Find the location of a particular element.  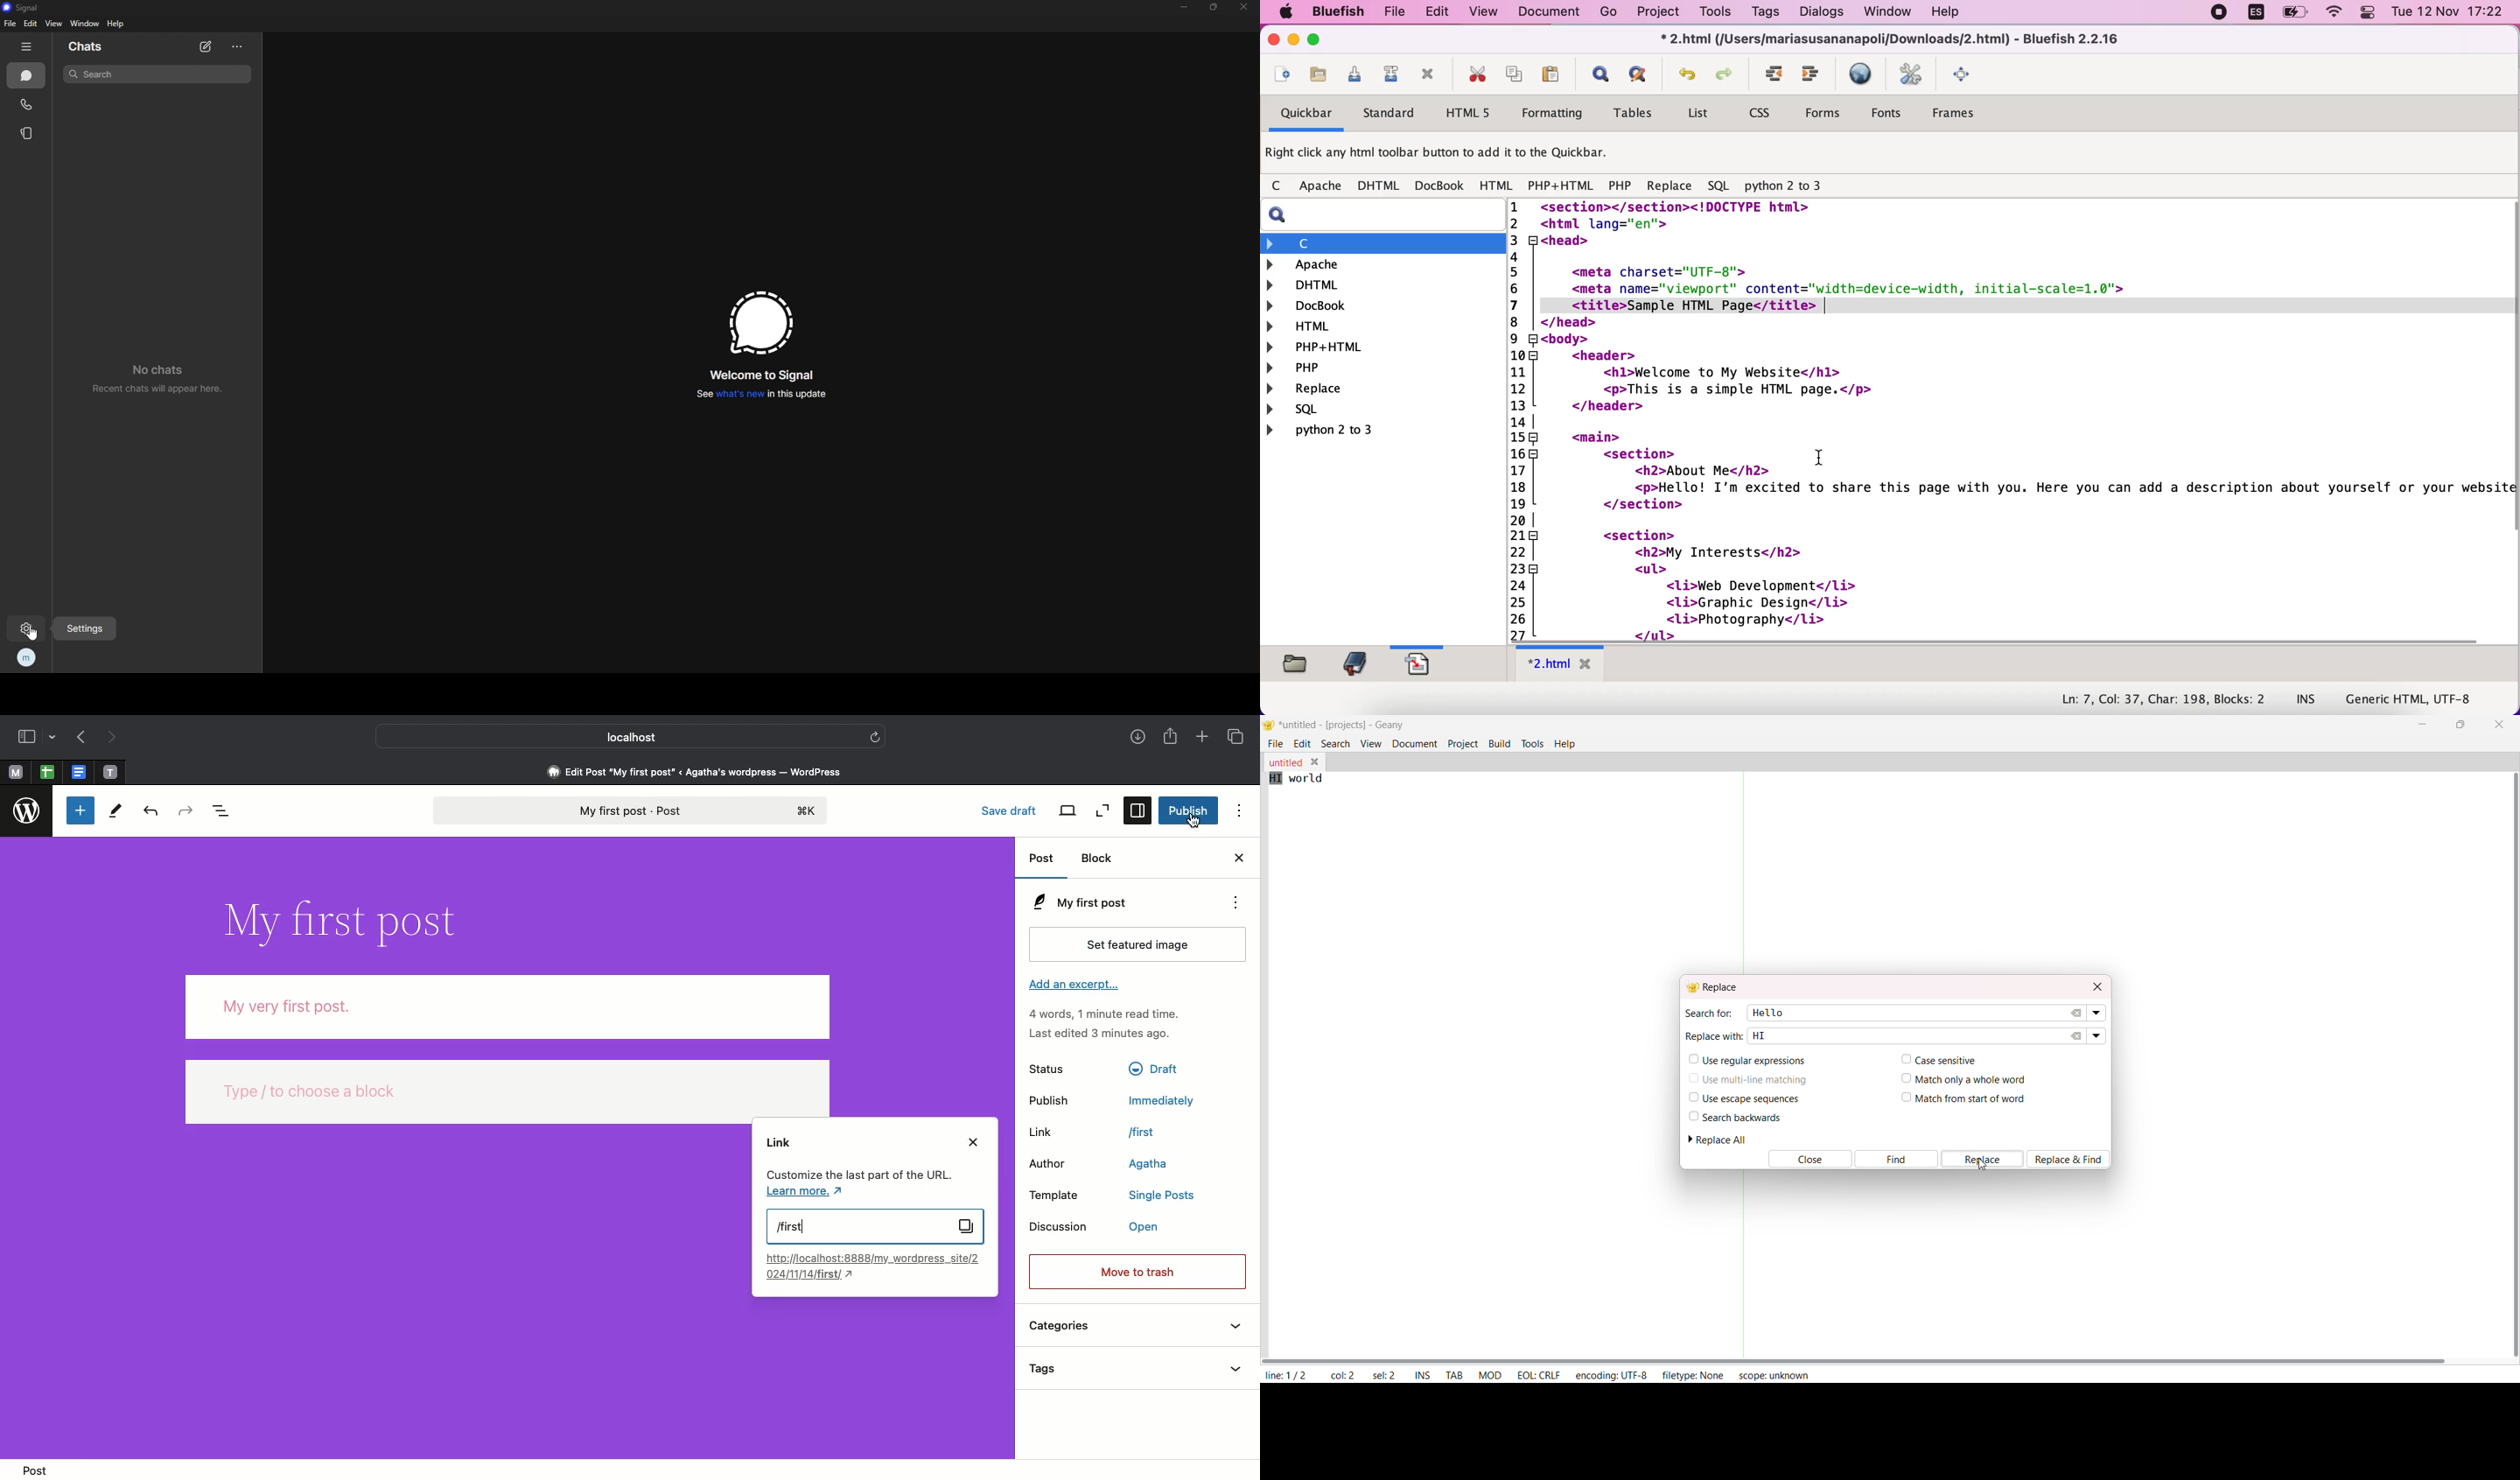

settings is located at coordinates (85, 628).